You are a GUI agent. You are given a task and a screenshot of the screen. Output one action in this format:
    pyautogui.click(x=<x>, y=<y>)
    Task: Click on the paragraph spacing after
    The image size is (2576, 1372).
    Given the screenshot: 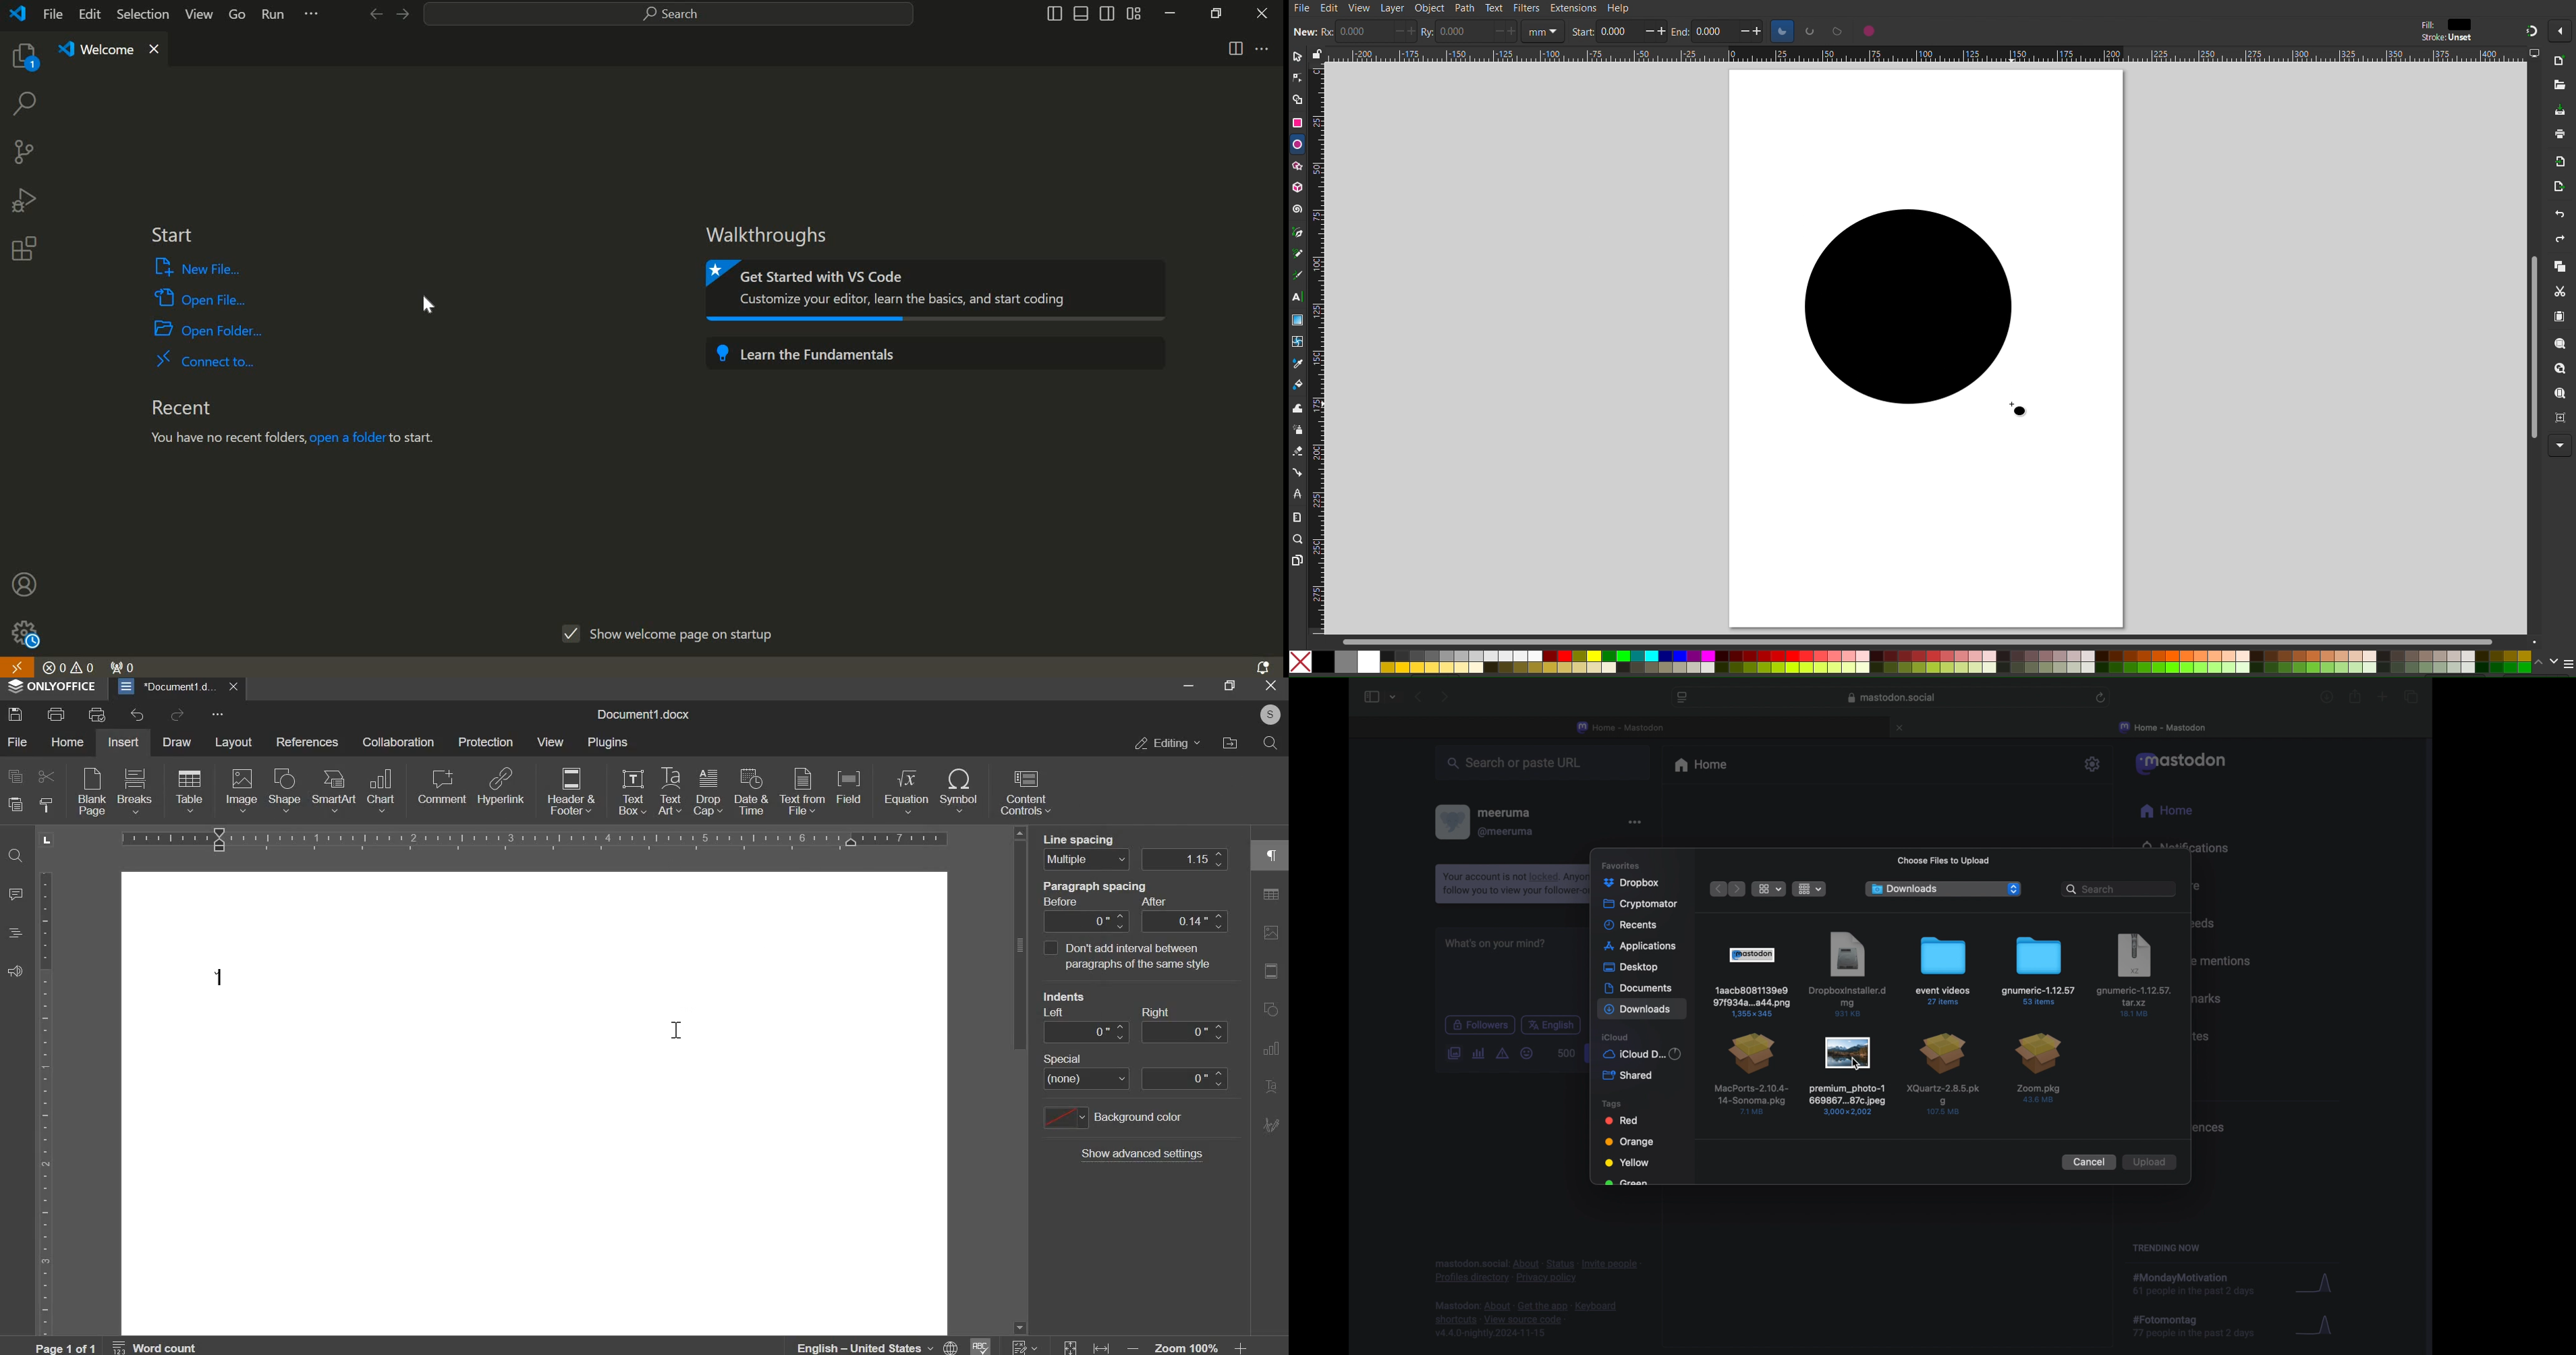 What is the action you would take?
    pyautogui.click(x=1087, y=920)
    